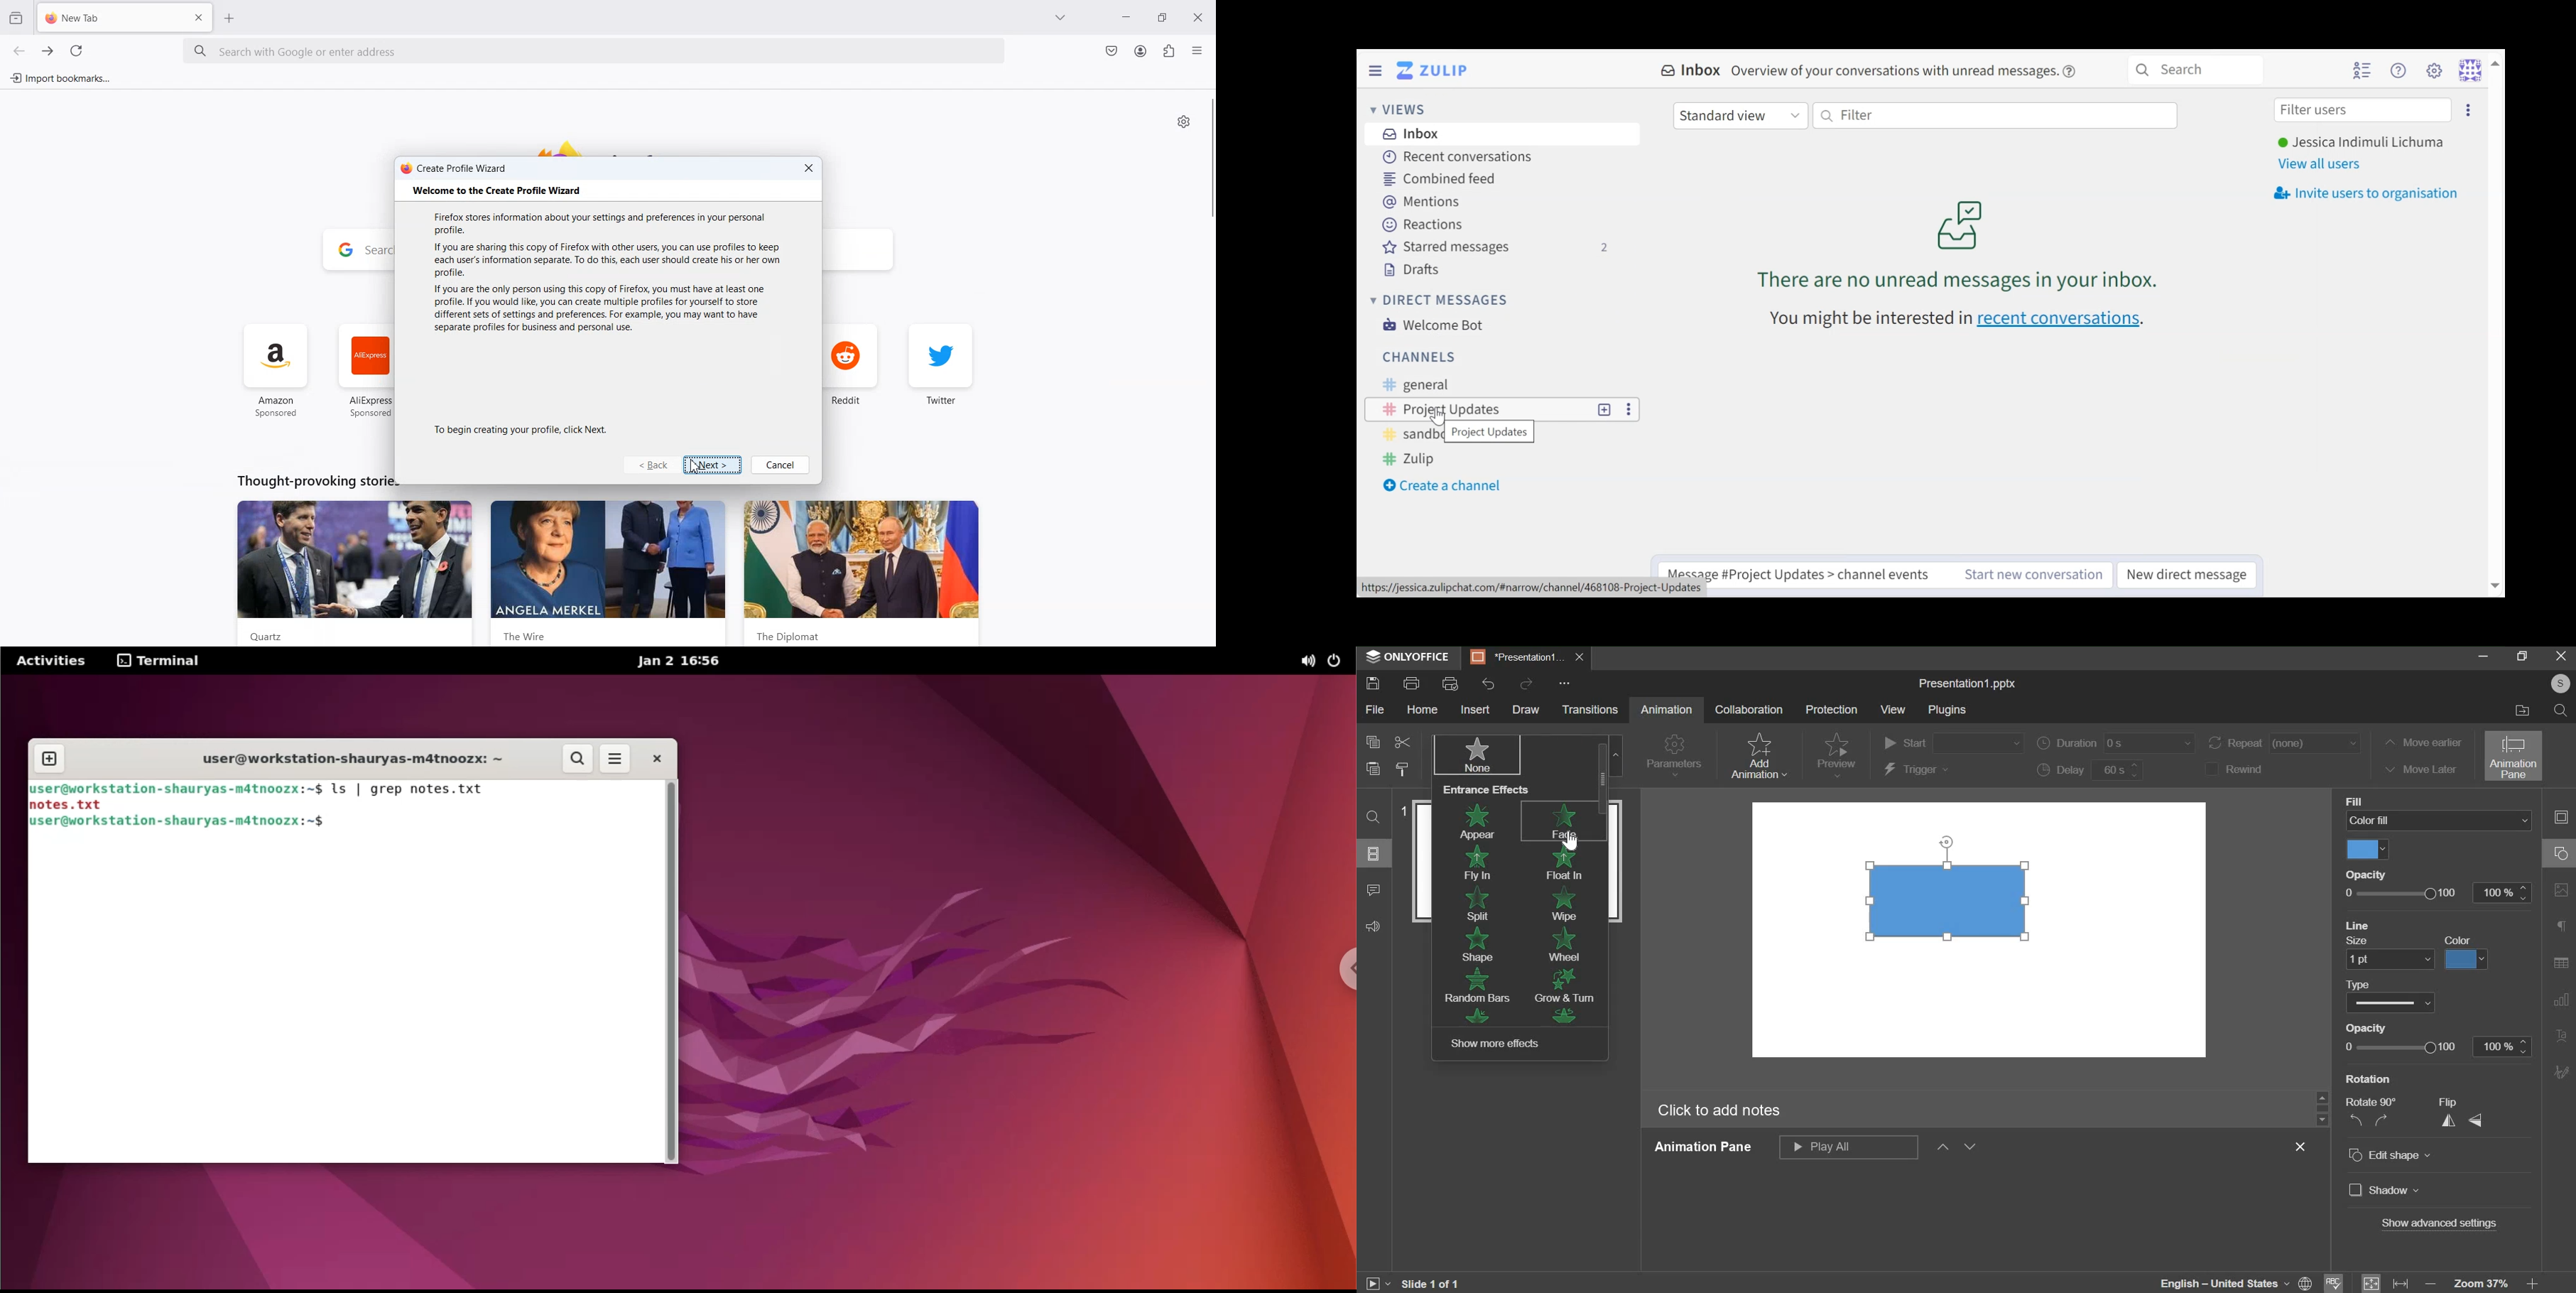 The width and height of the screenshot is (2576, 1316). I want to click on move earlier, so click(2424, 742).